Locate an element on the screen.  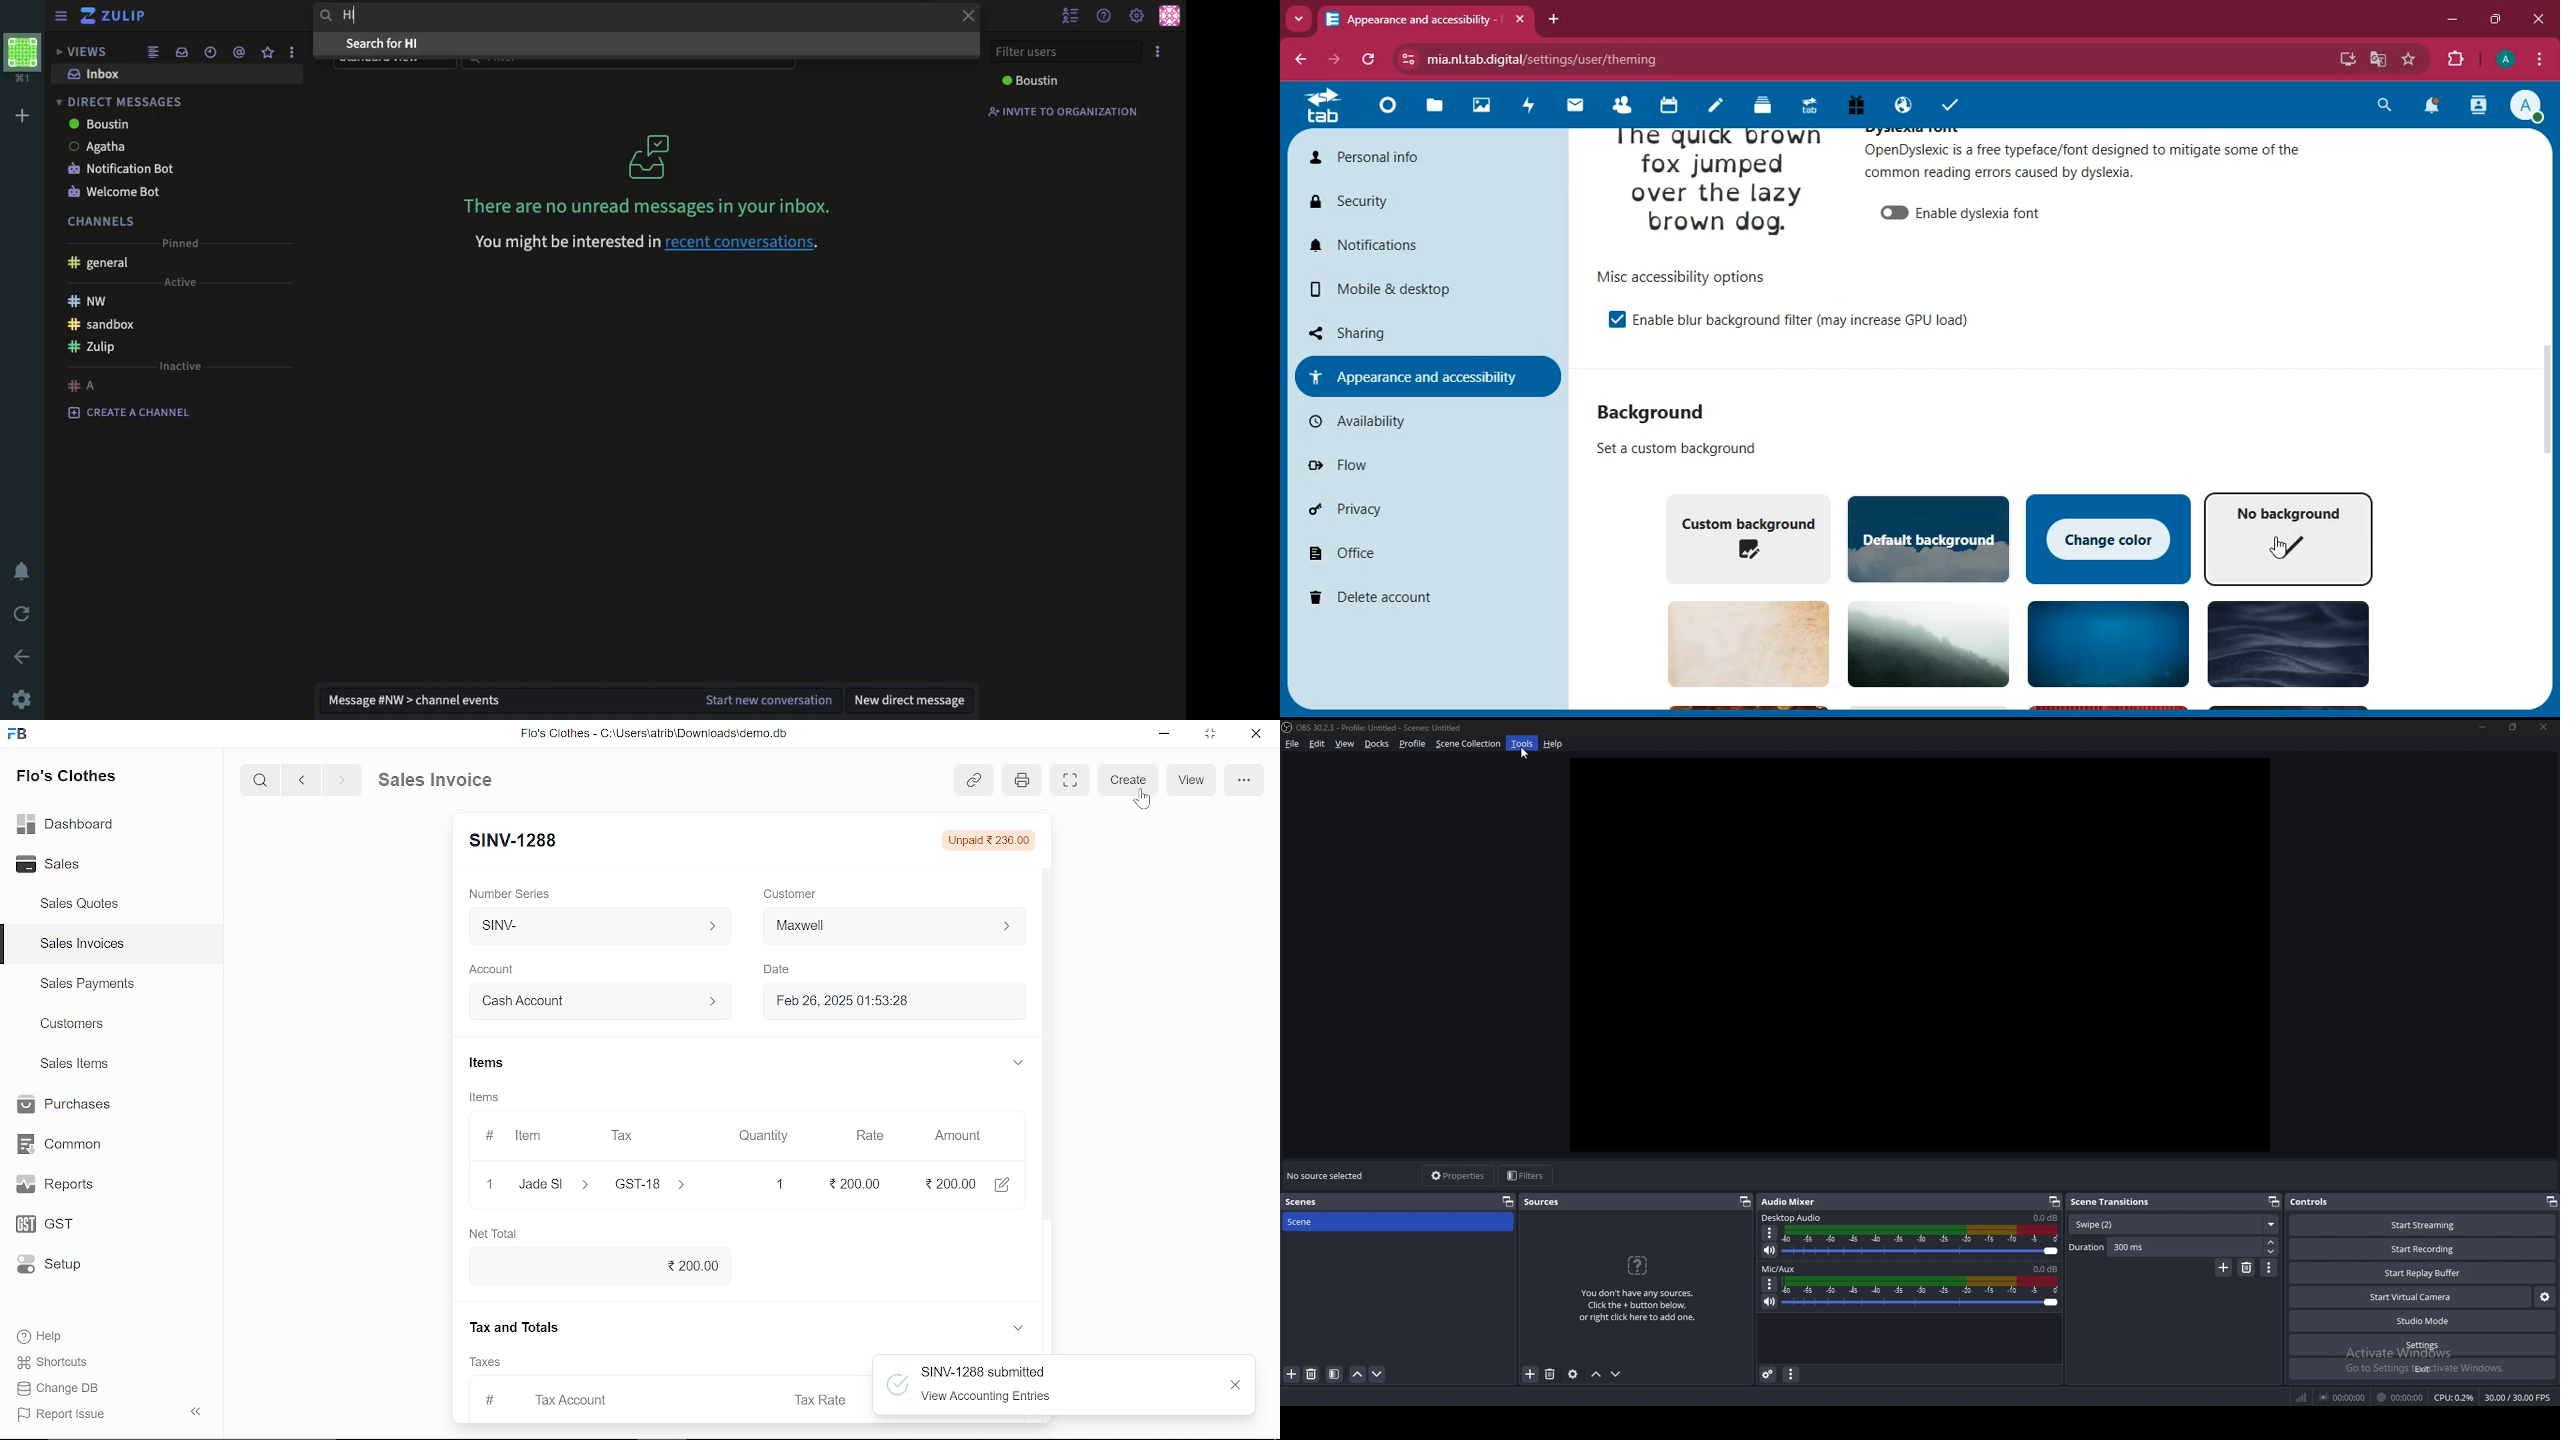
Sales is located at coordinates (70, 865).